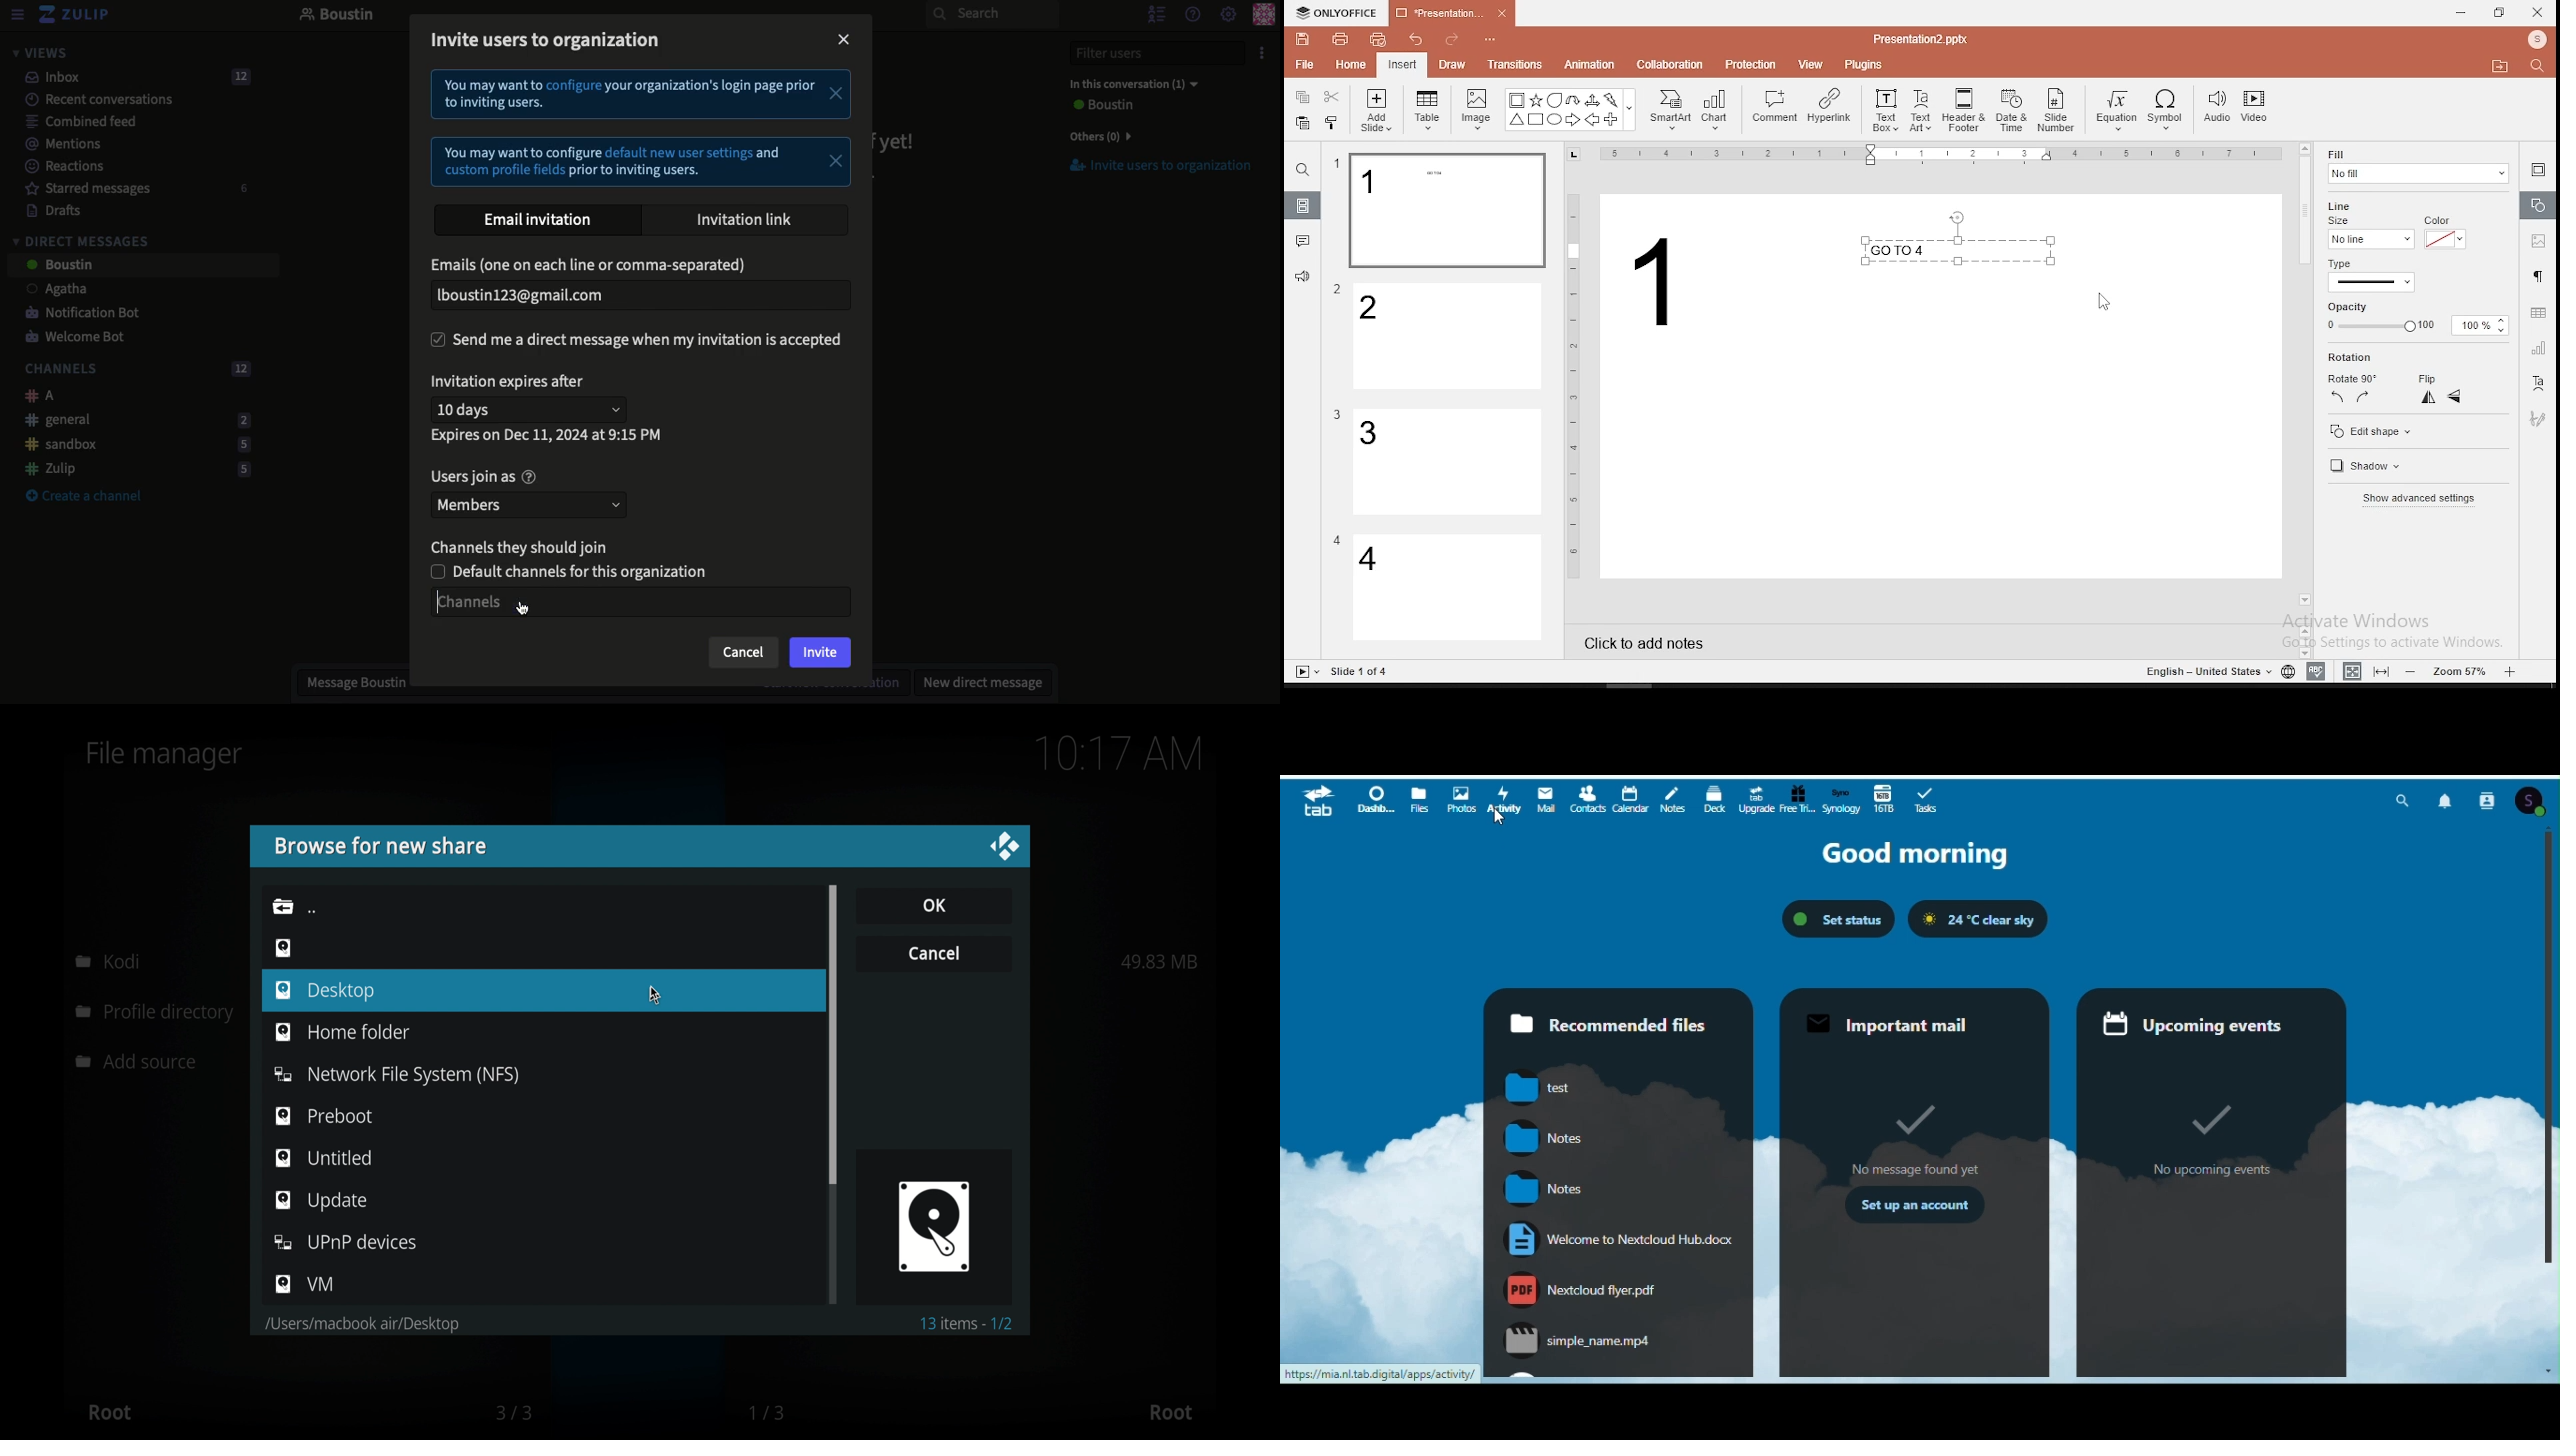 The width and height of the screenshot is (2576, 1456). I want to click on browse for new share, so click(379, 846).